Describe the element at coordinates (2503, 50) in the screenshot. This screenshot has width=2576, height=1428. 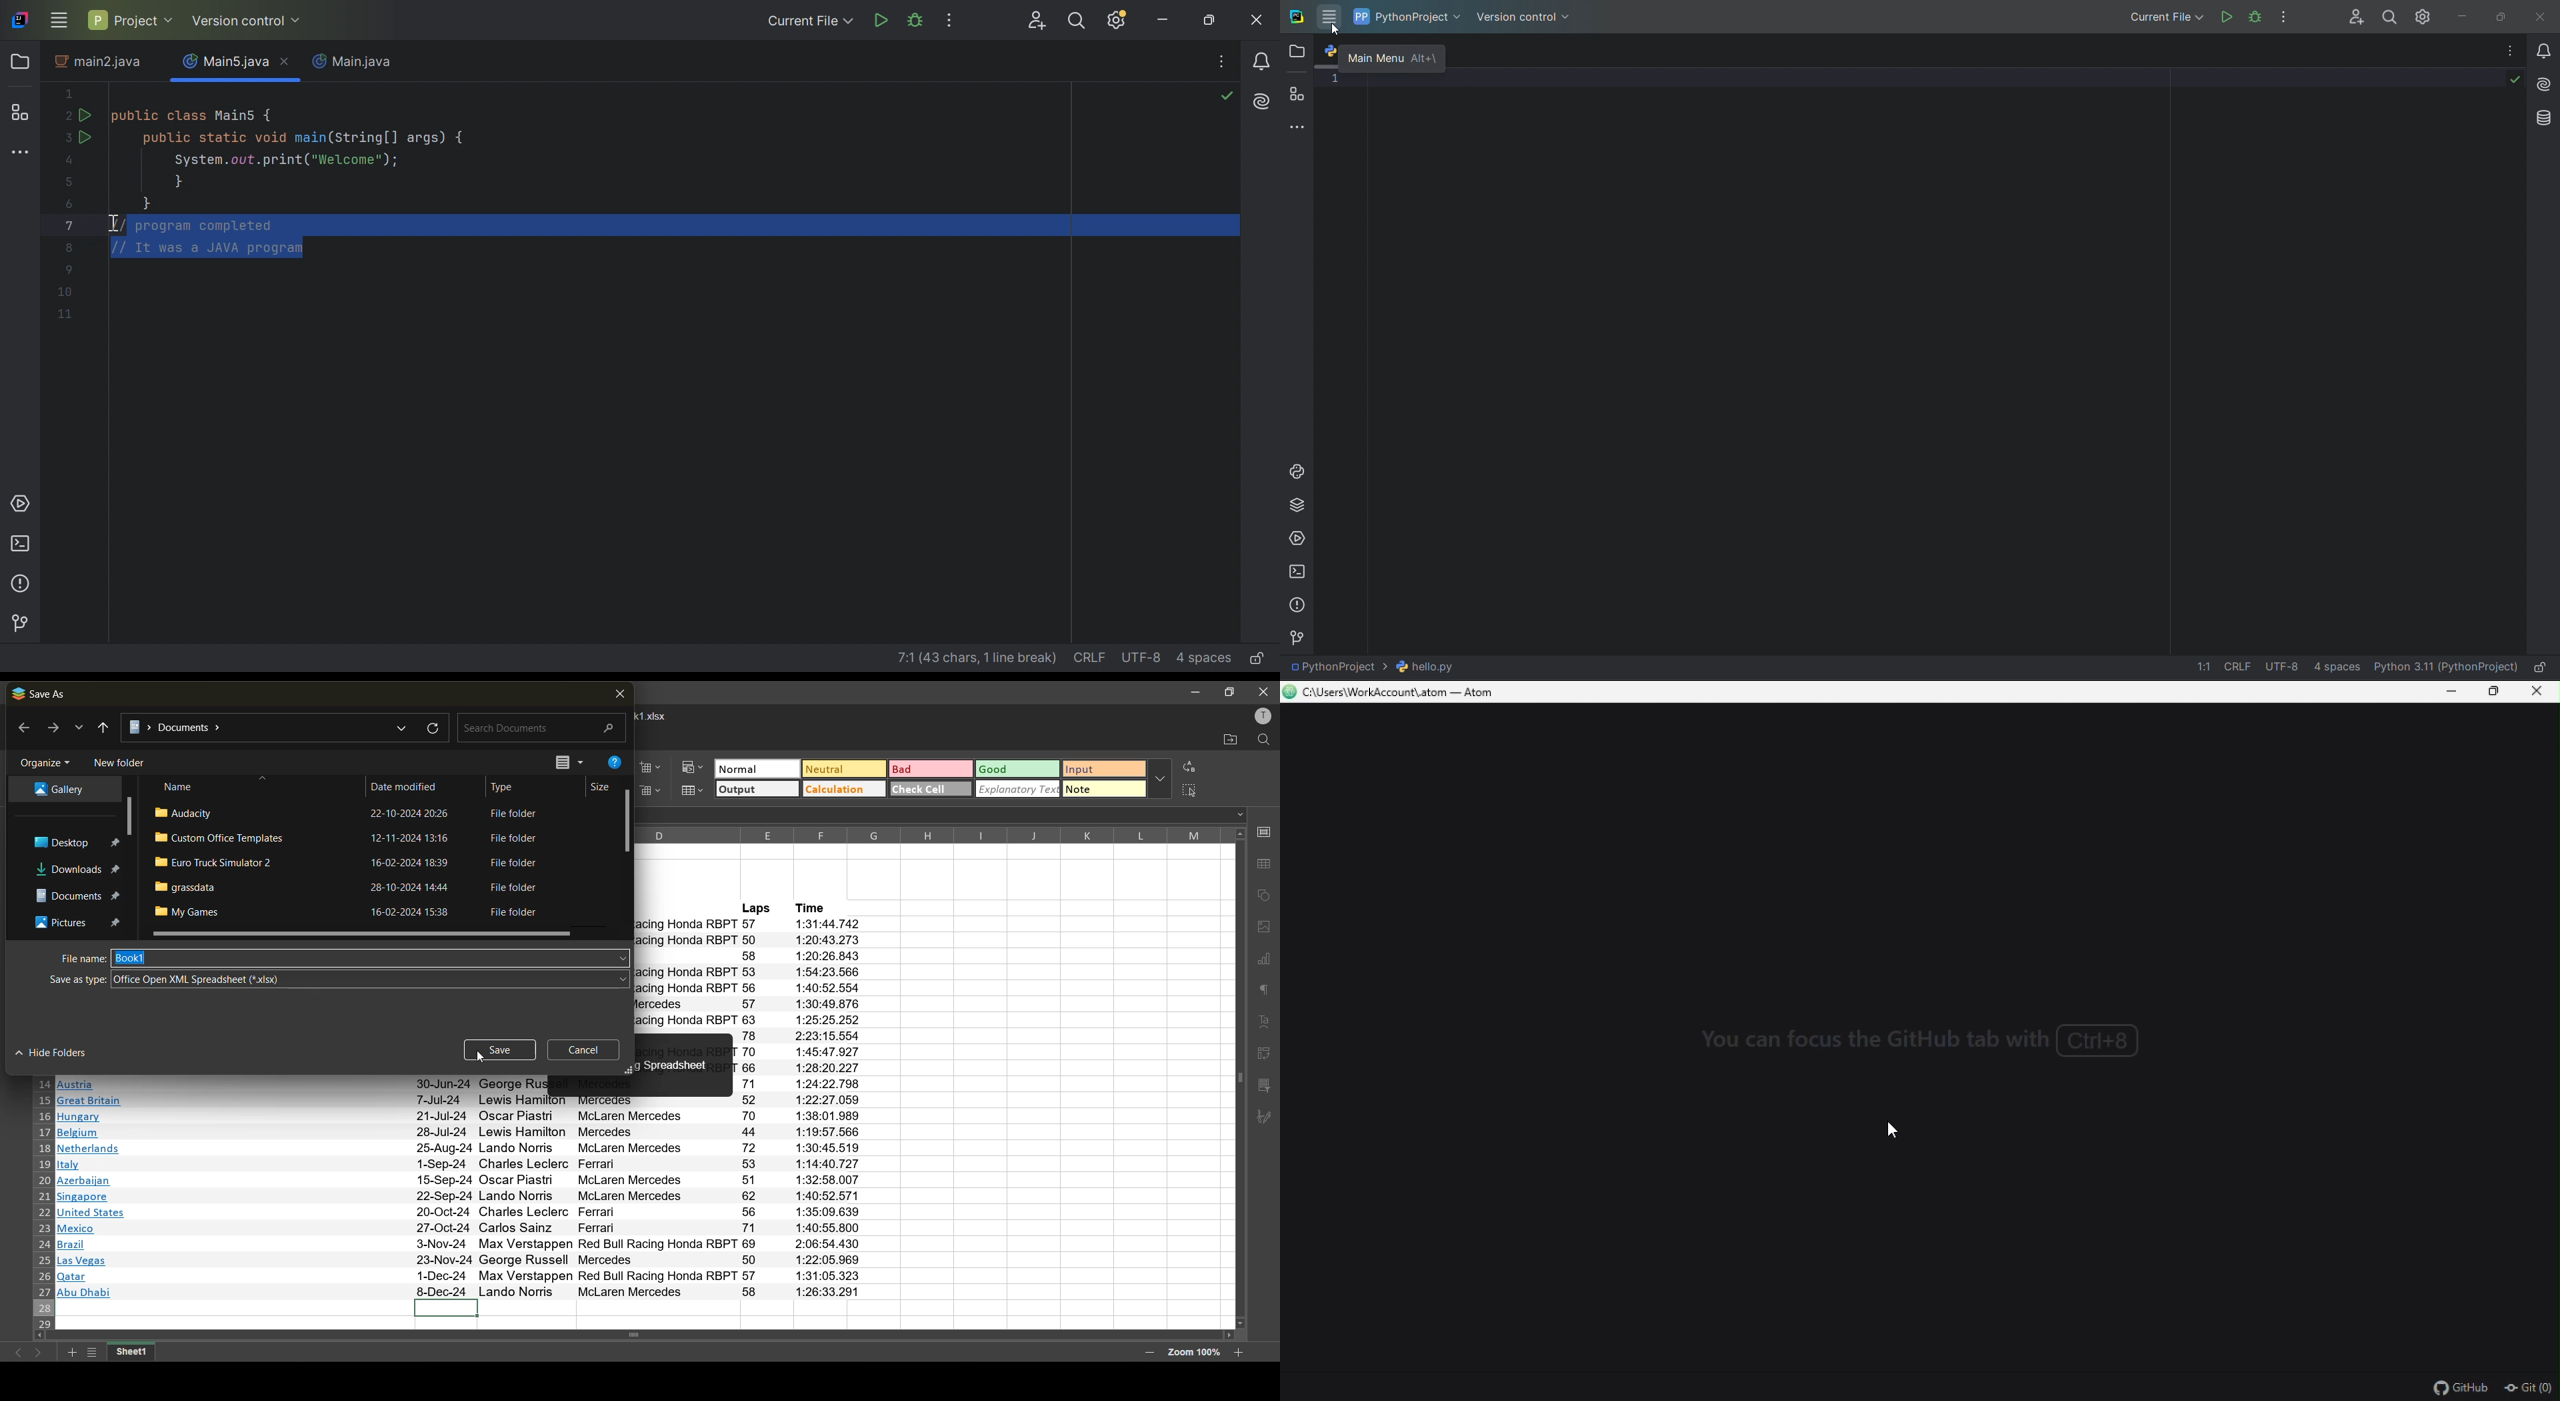
I see `options` at that location.